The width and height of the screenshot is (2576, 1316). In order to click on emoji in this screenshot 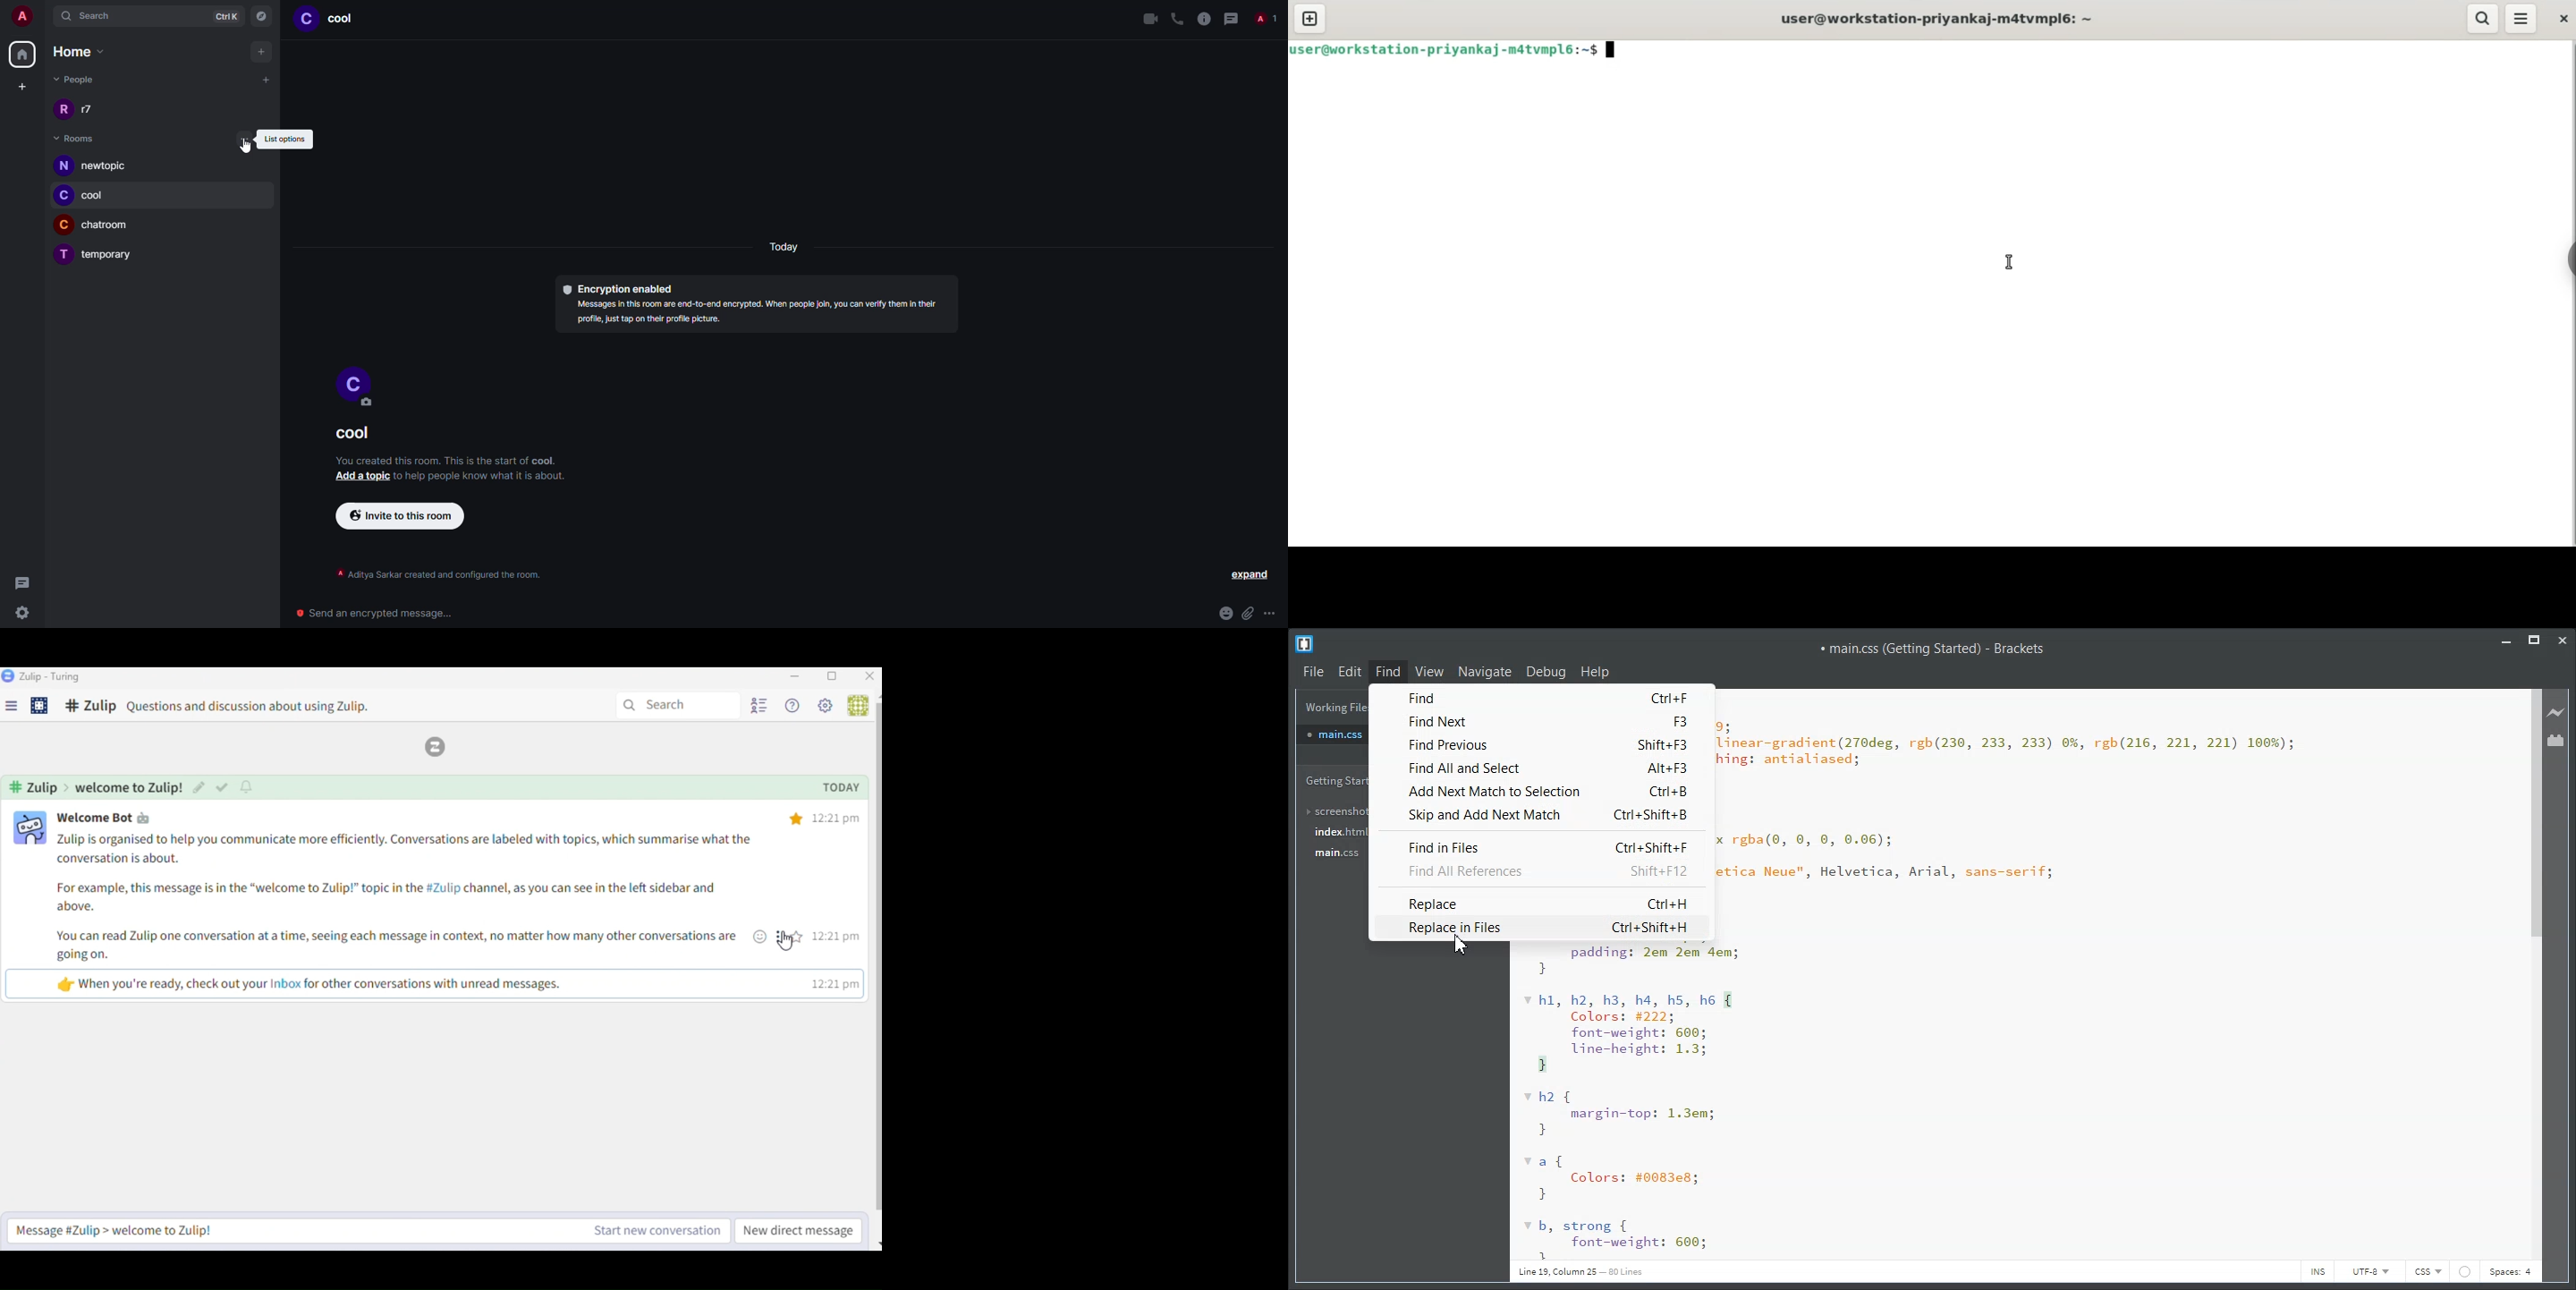, I will do `click(764, 937)`.